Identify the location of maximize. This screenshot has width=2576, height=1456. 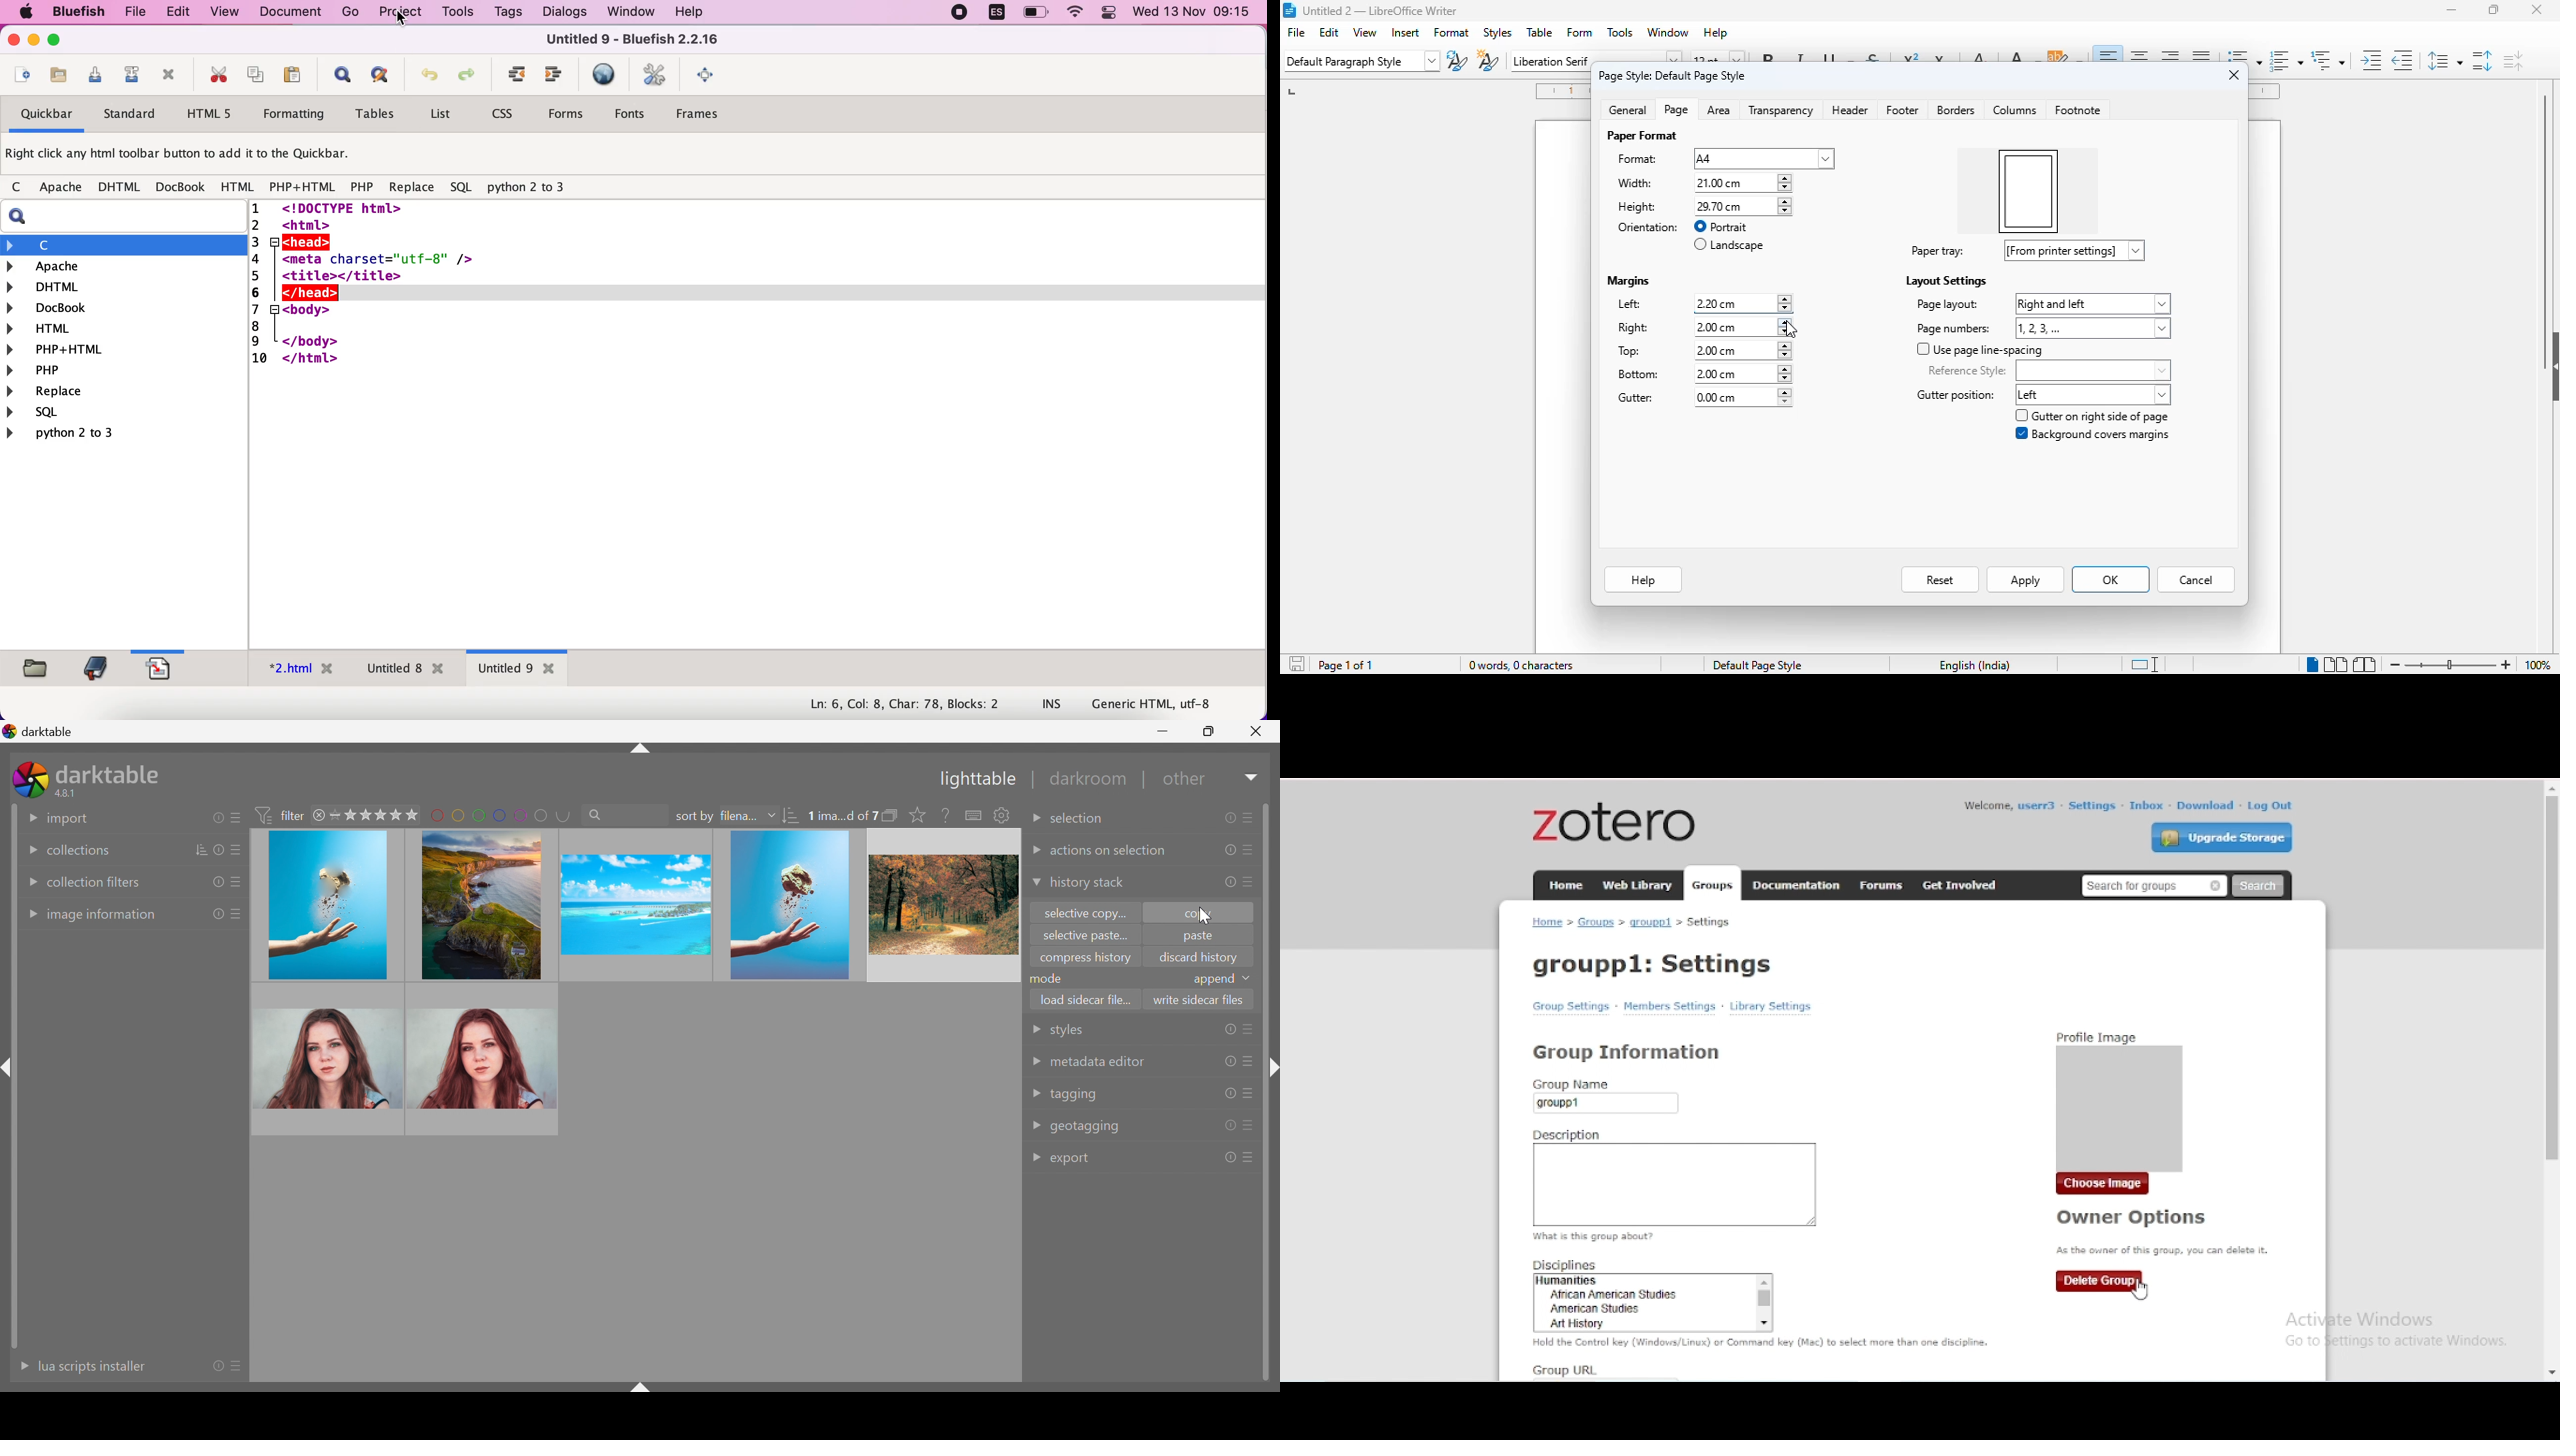
(54, 42).